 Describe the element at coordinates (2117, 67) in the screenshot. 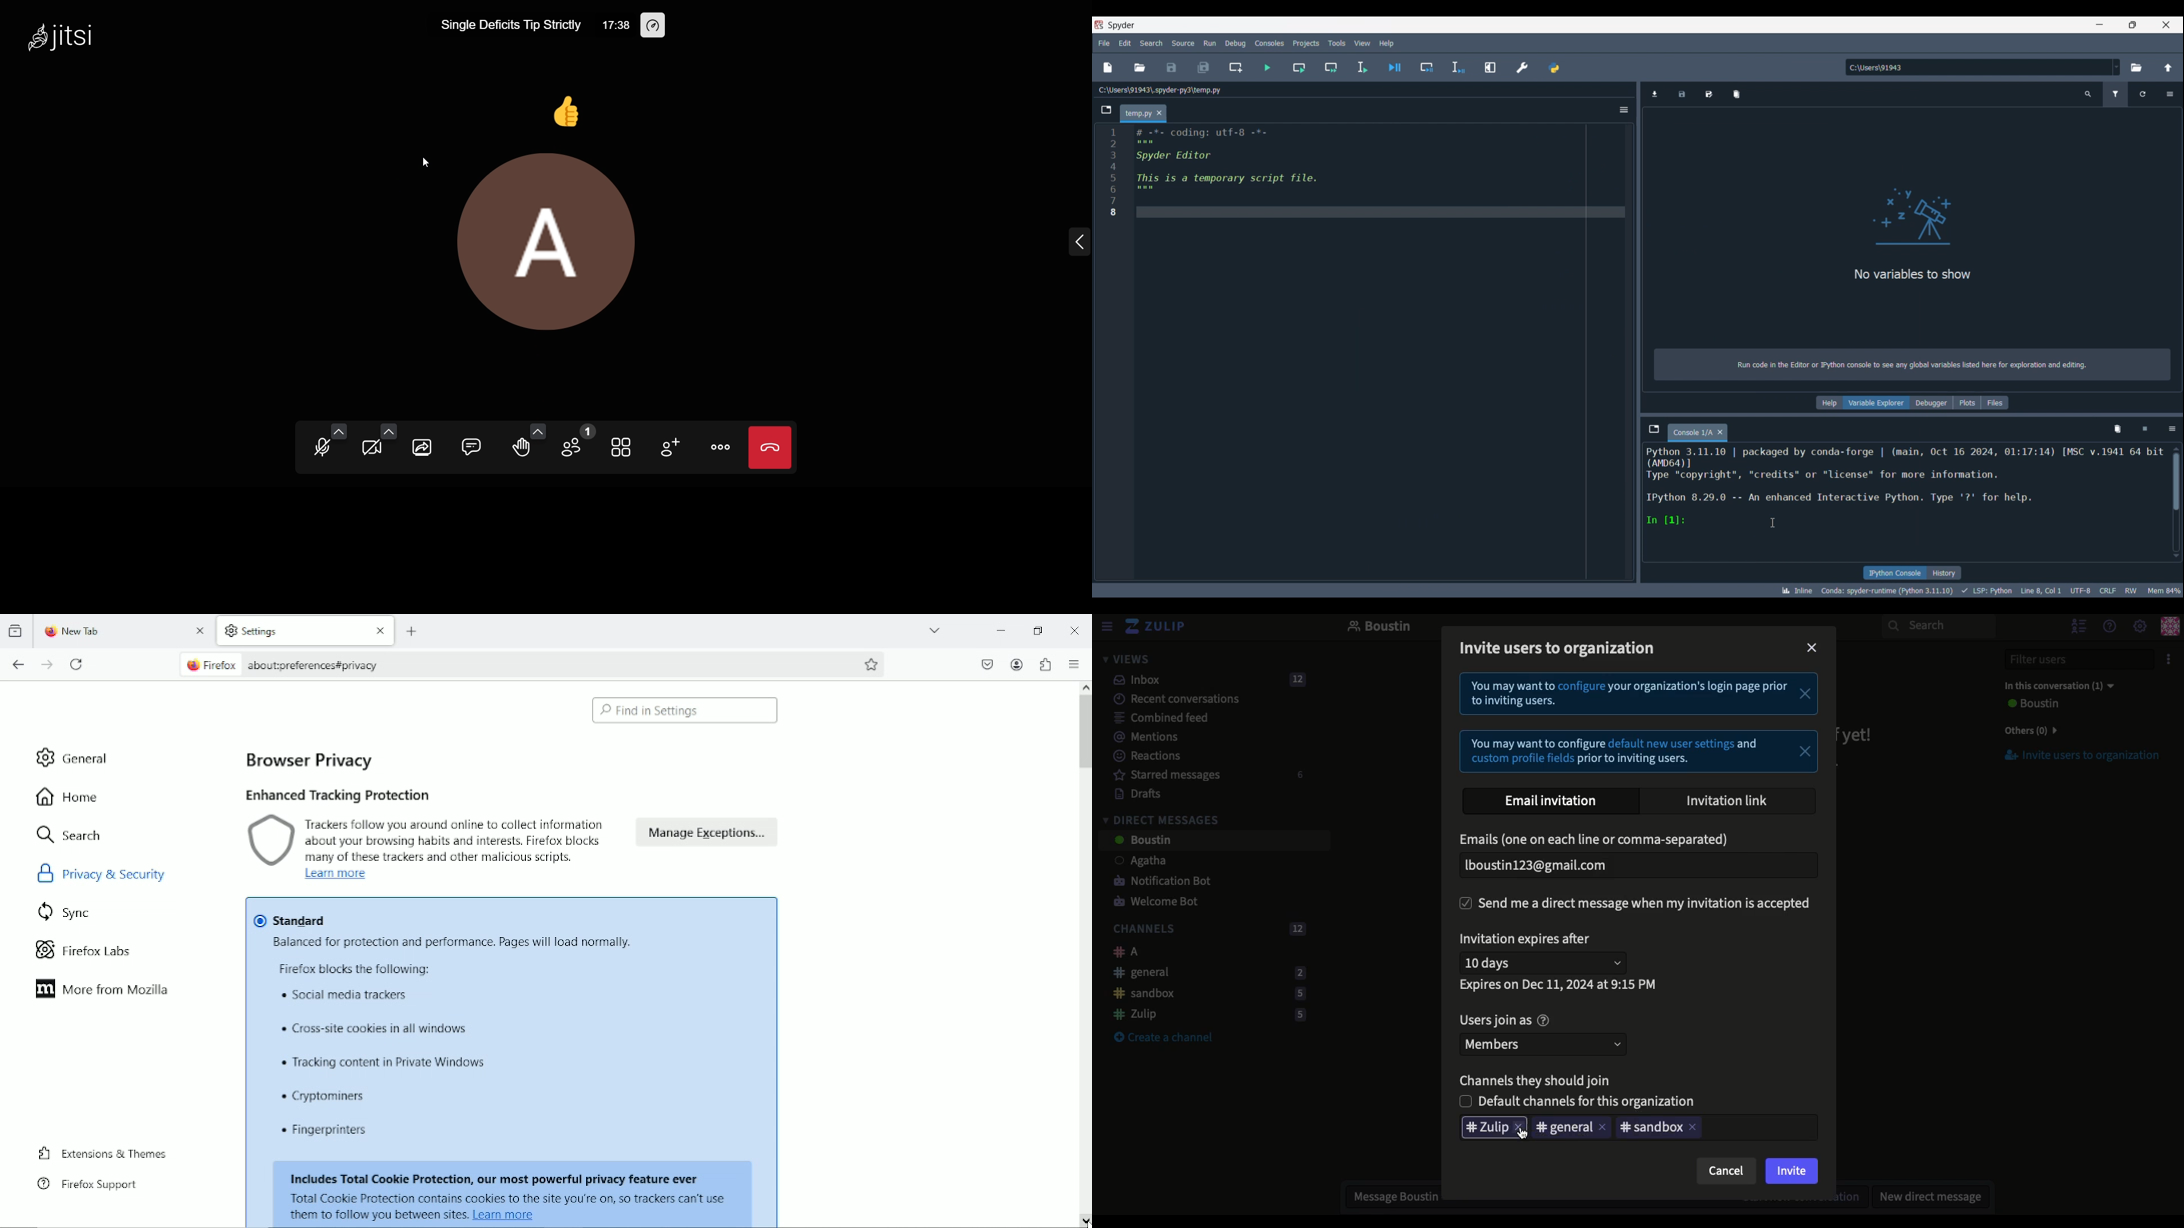

I see `Location options` at that location.